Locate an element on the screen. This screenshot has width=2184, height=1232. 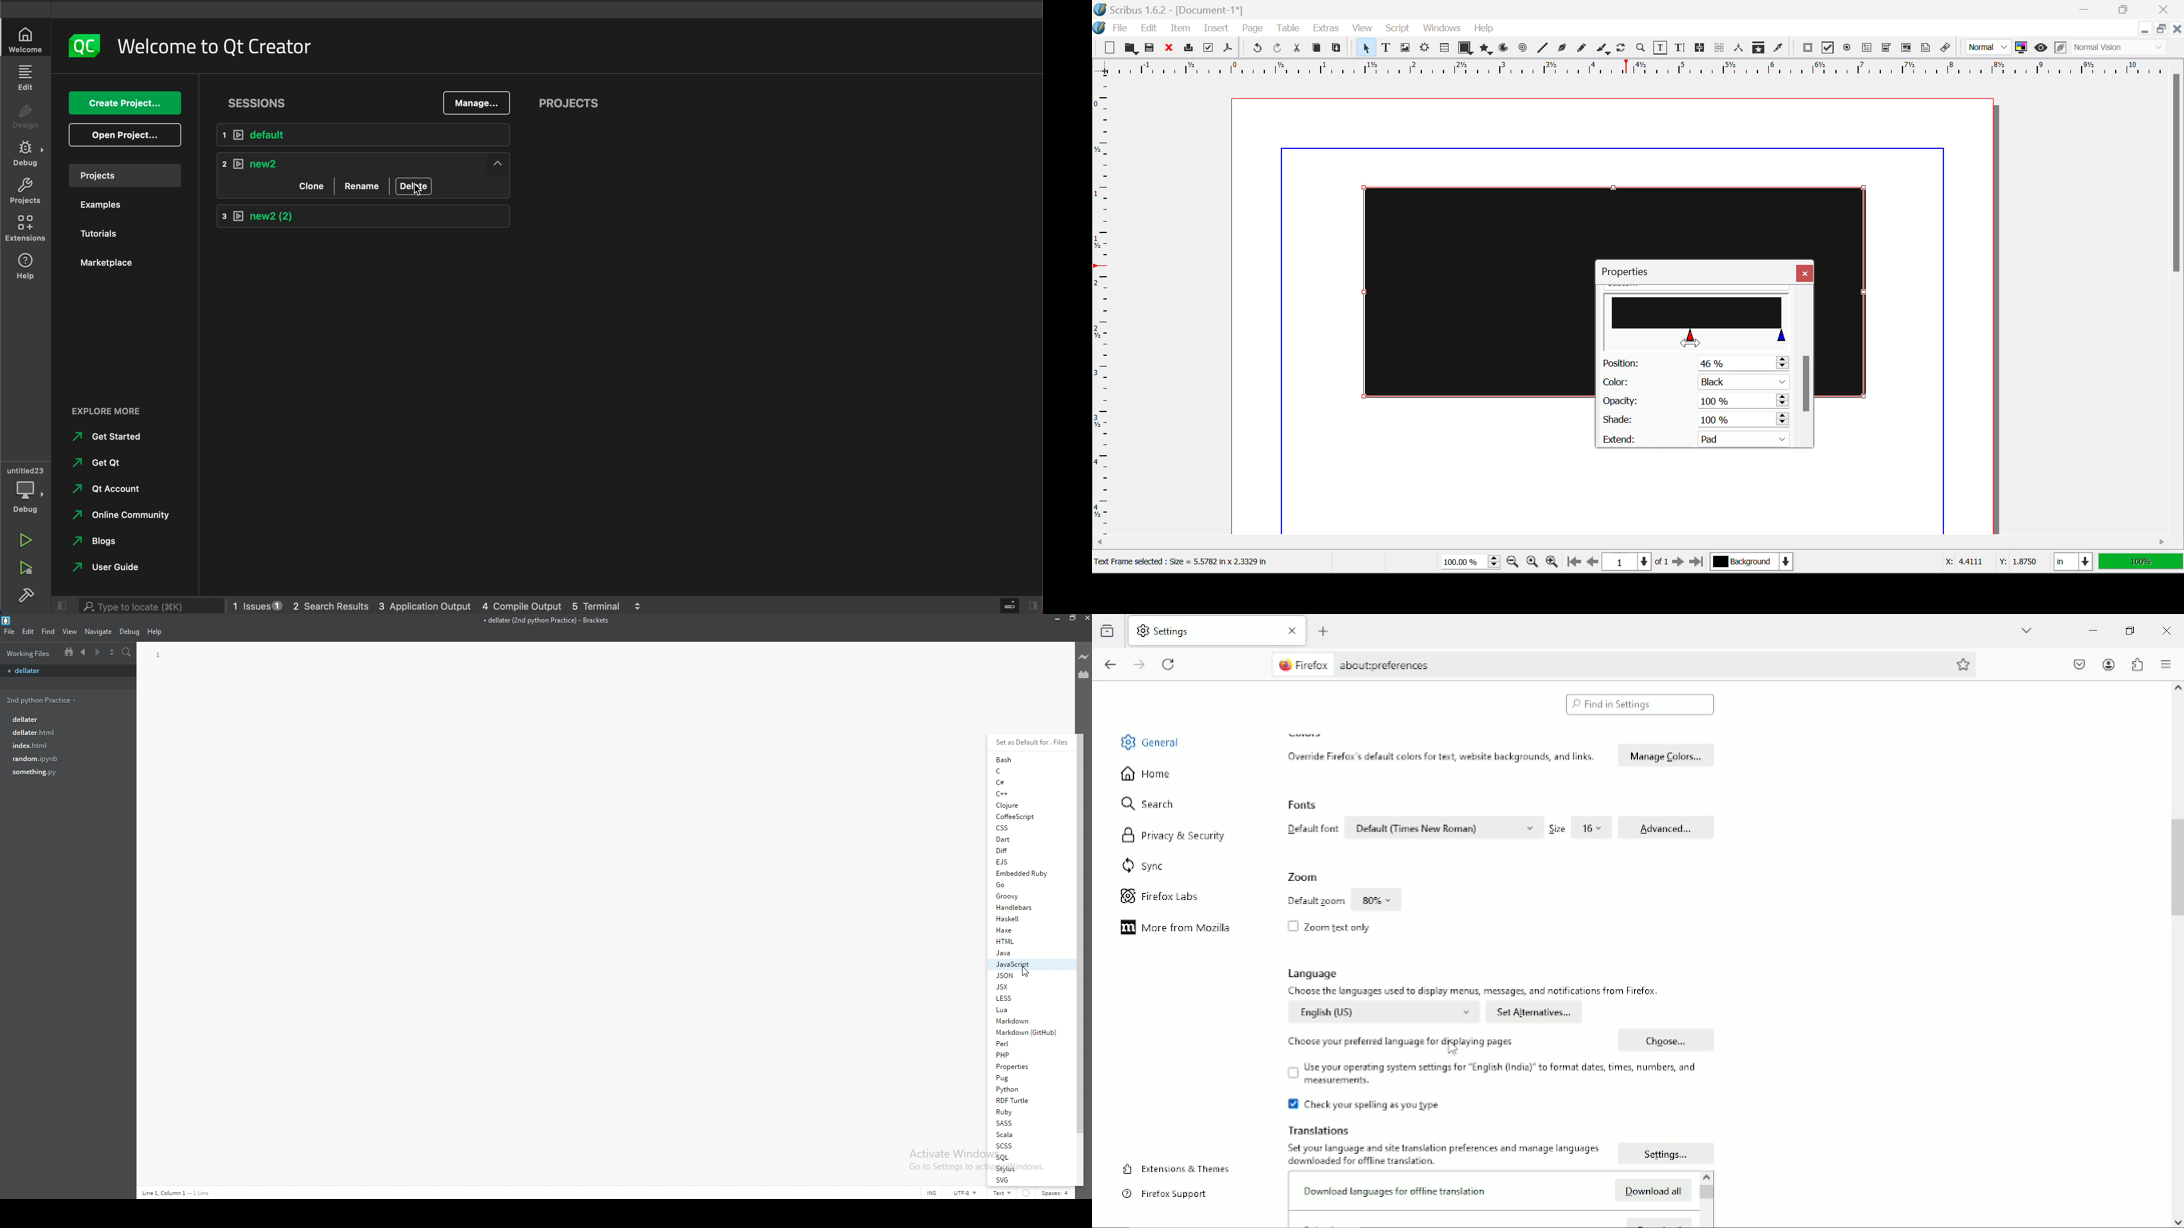
Privacy & Security is located at coordinates (1188, 835).